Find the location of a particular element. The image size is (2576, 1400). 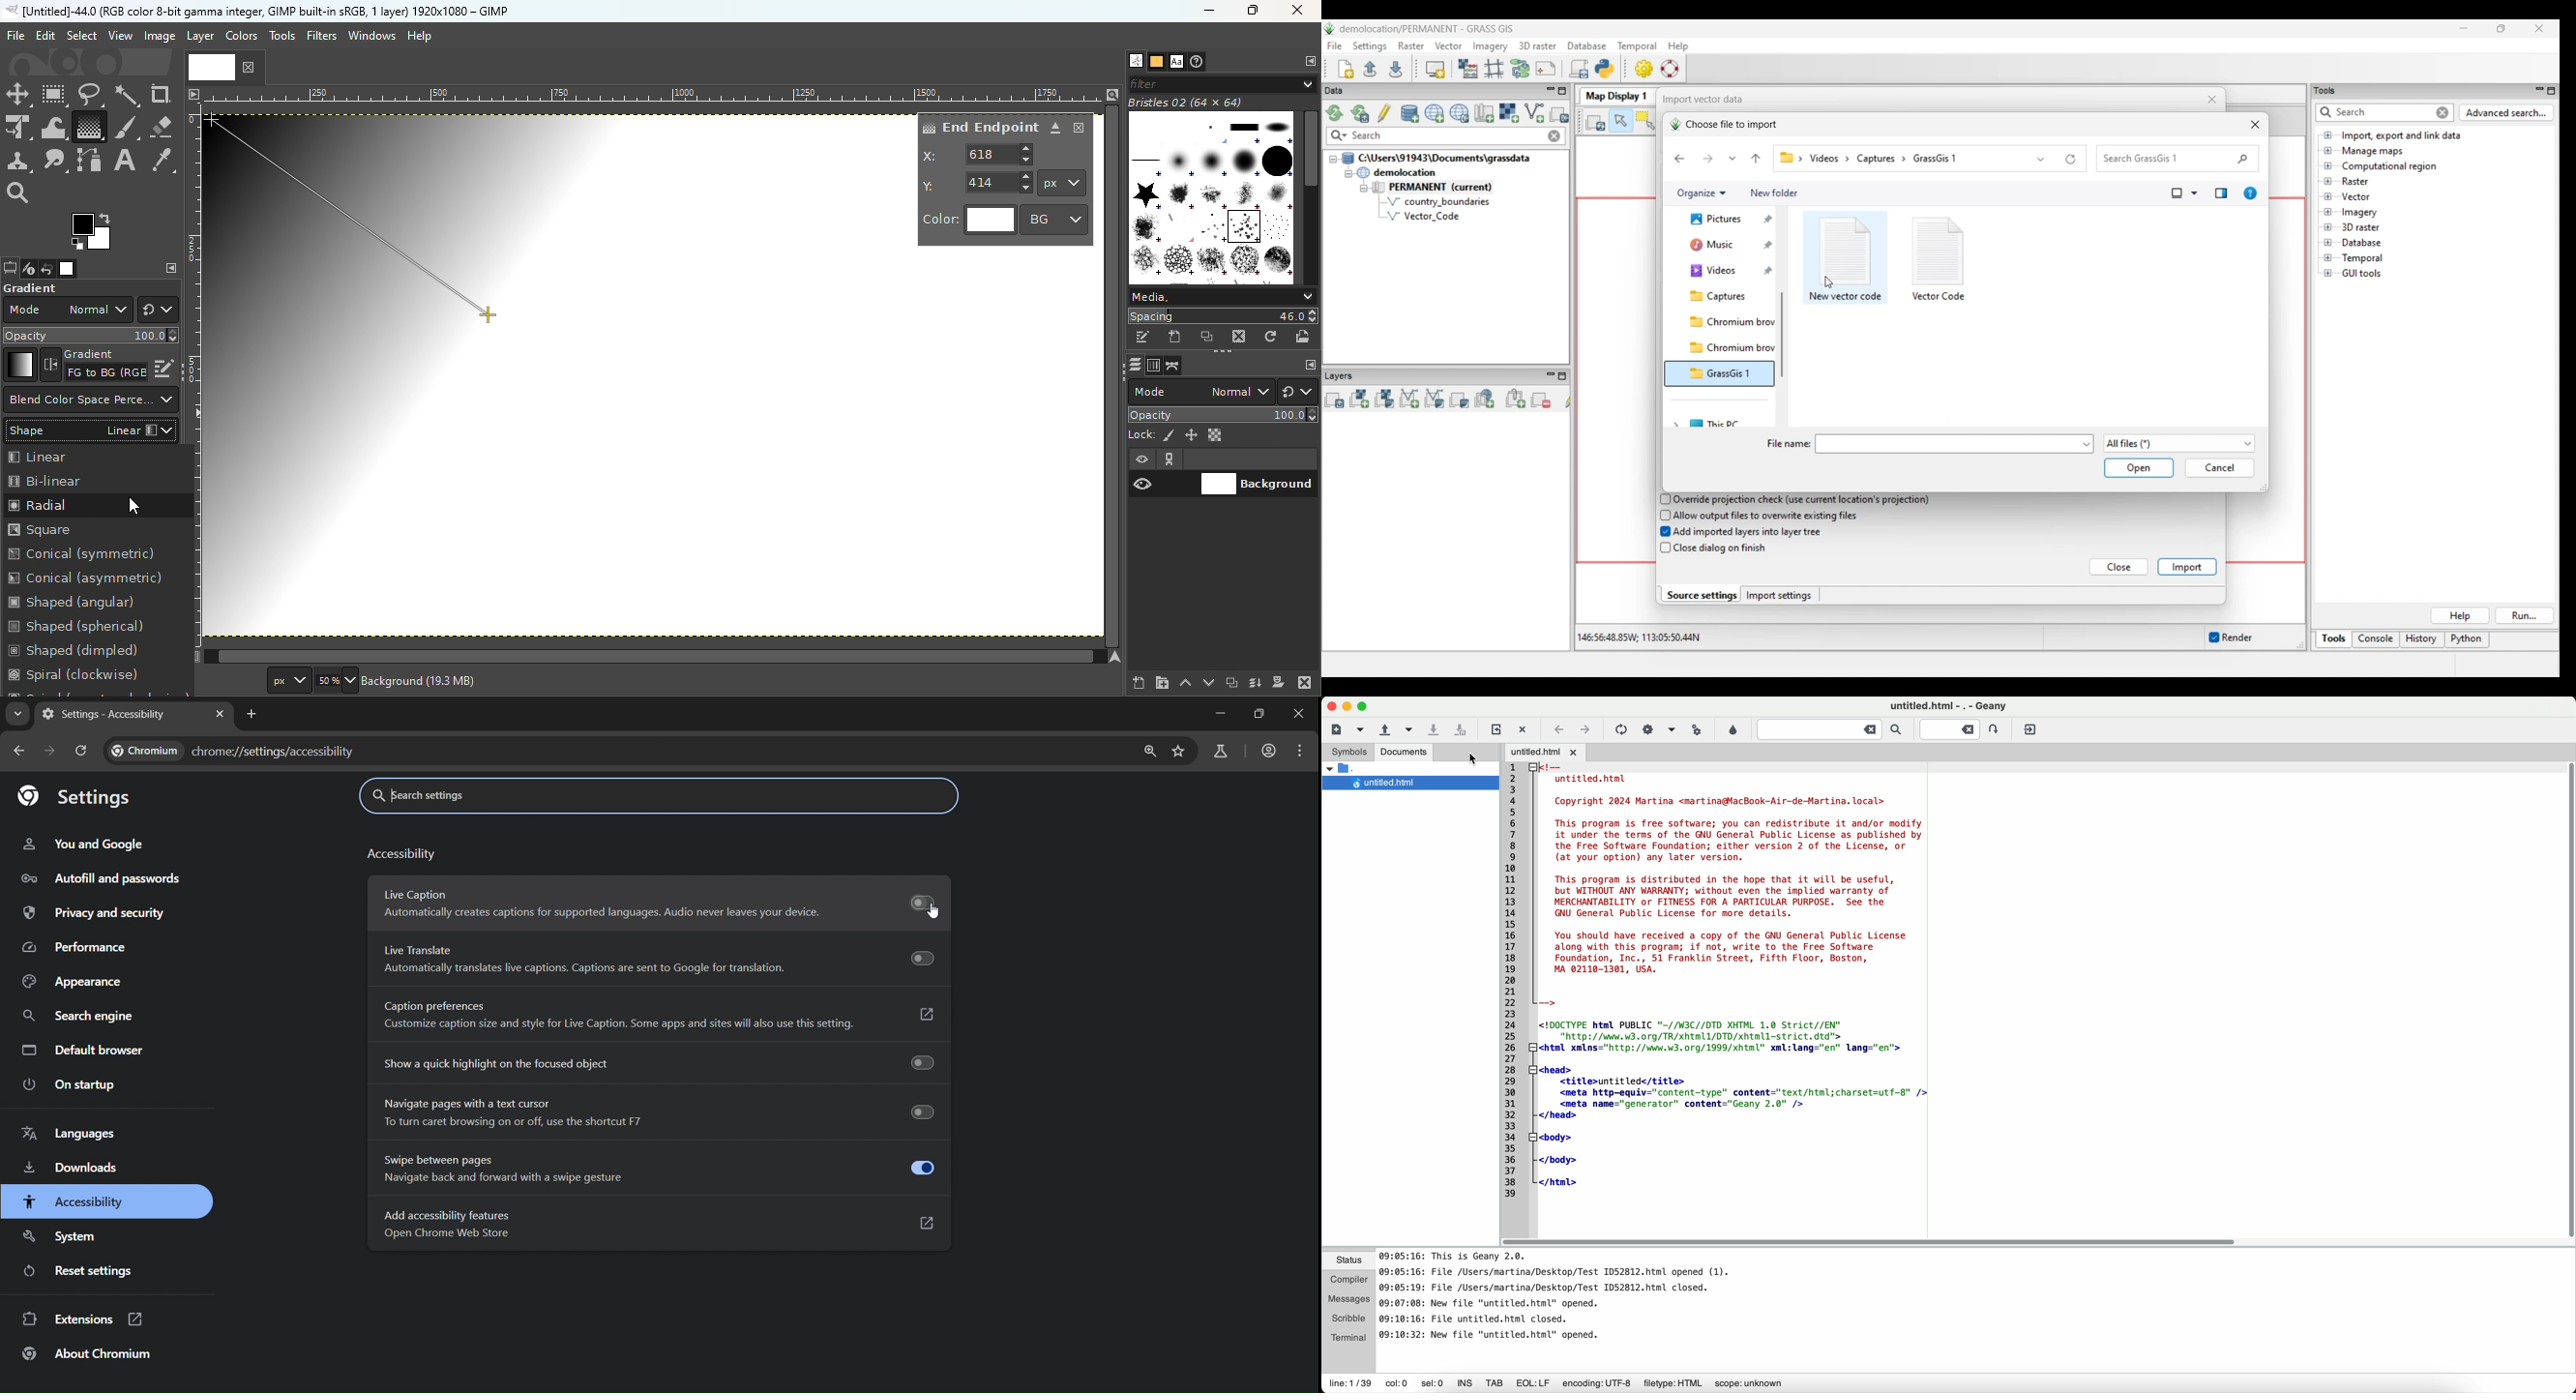

default browser is located at coordinates (81, 1051).